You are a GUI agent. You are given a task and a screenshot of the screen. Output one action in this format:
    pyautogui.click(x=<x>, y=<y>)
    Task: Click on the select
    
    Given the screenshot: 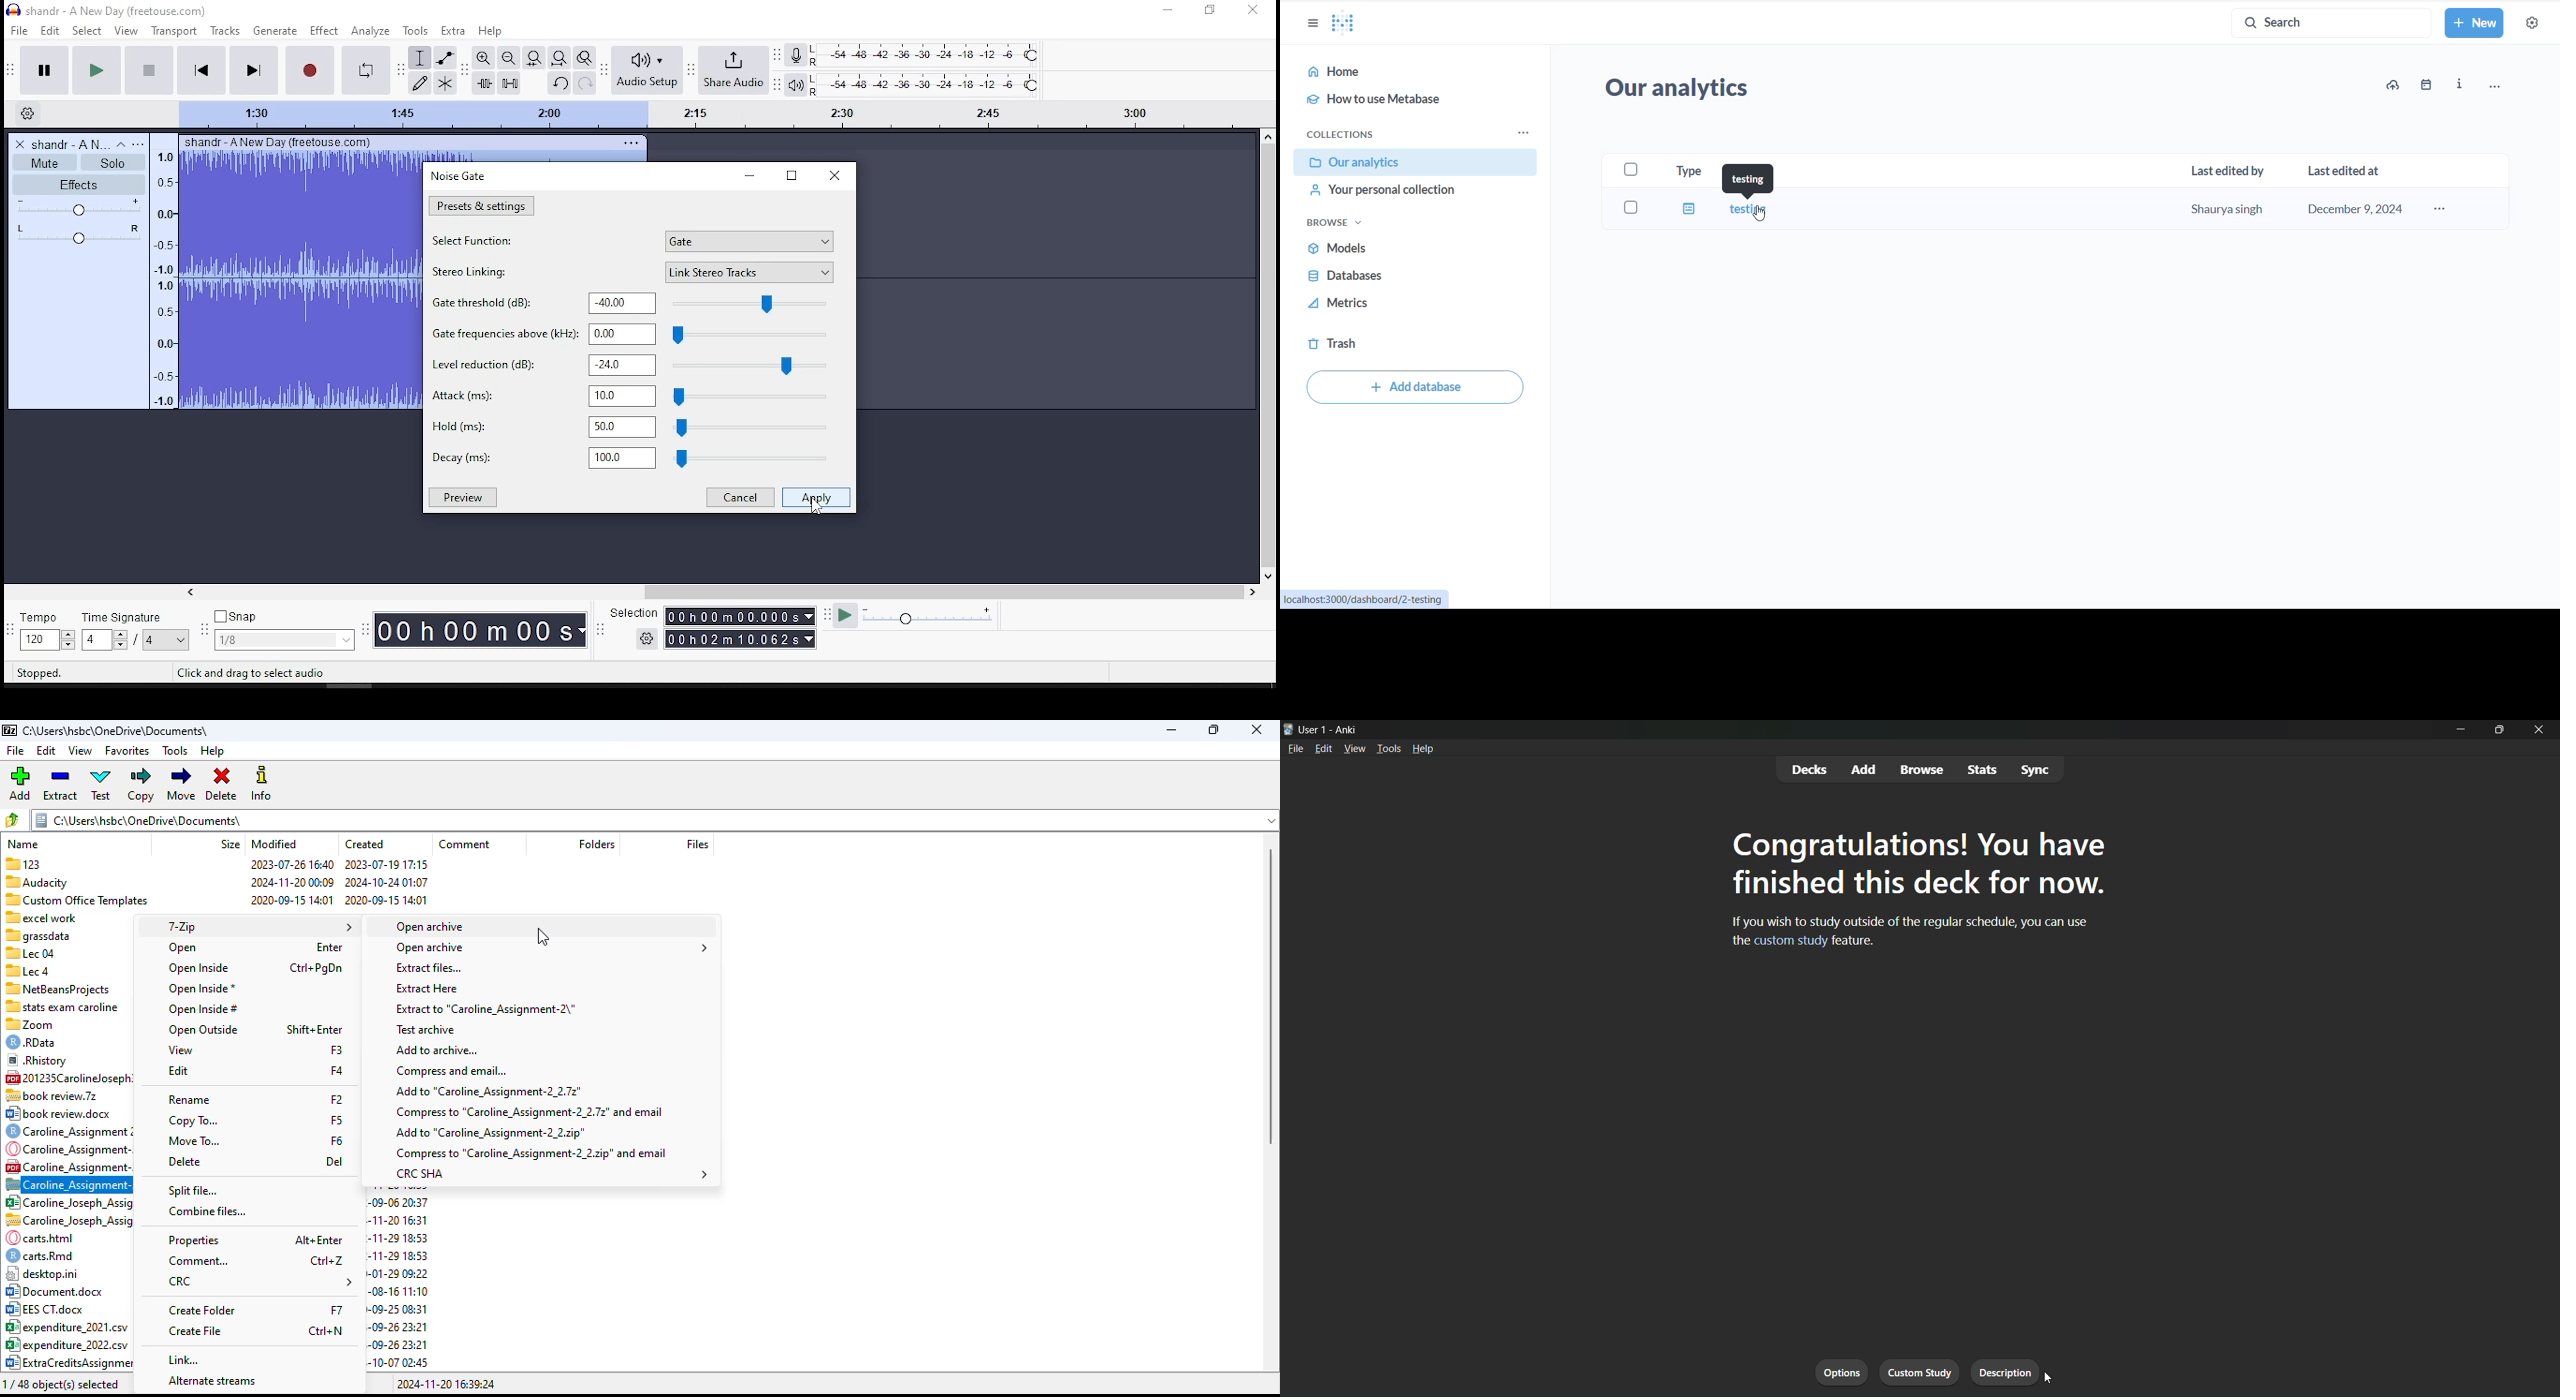 What is the action you would take?
    pyautogui.click(x=88, y=31)
    